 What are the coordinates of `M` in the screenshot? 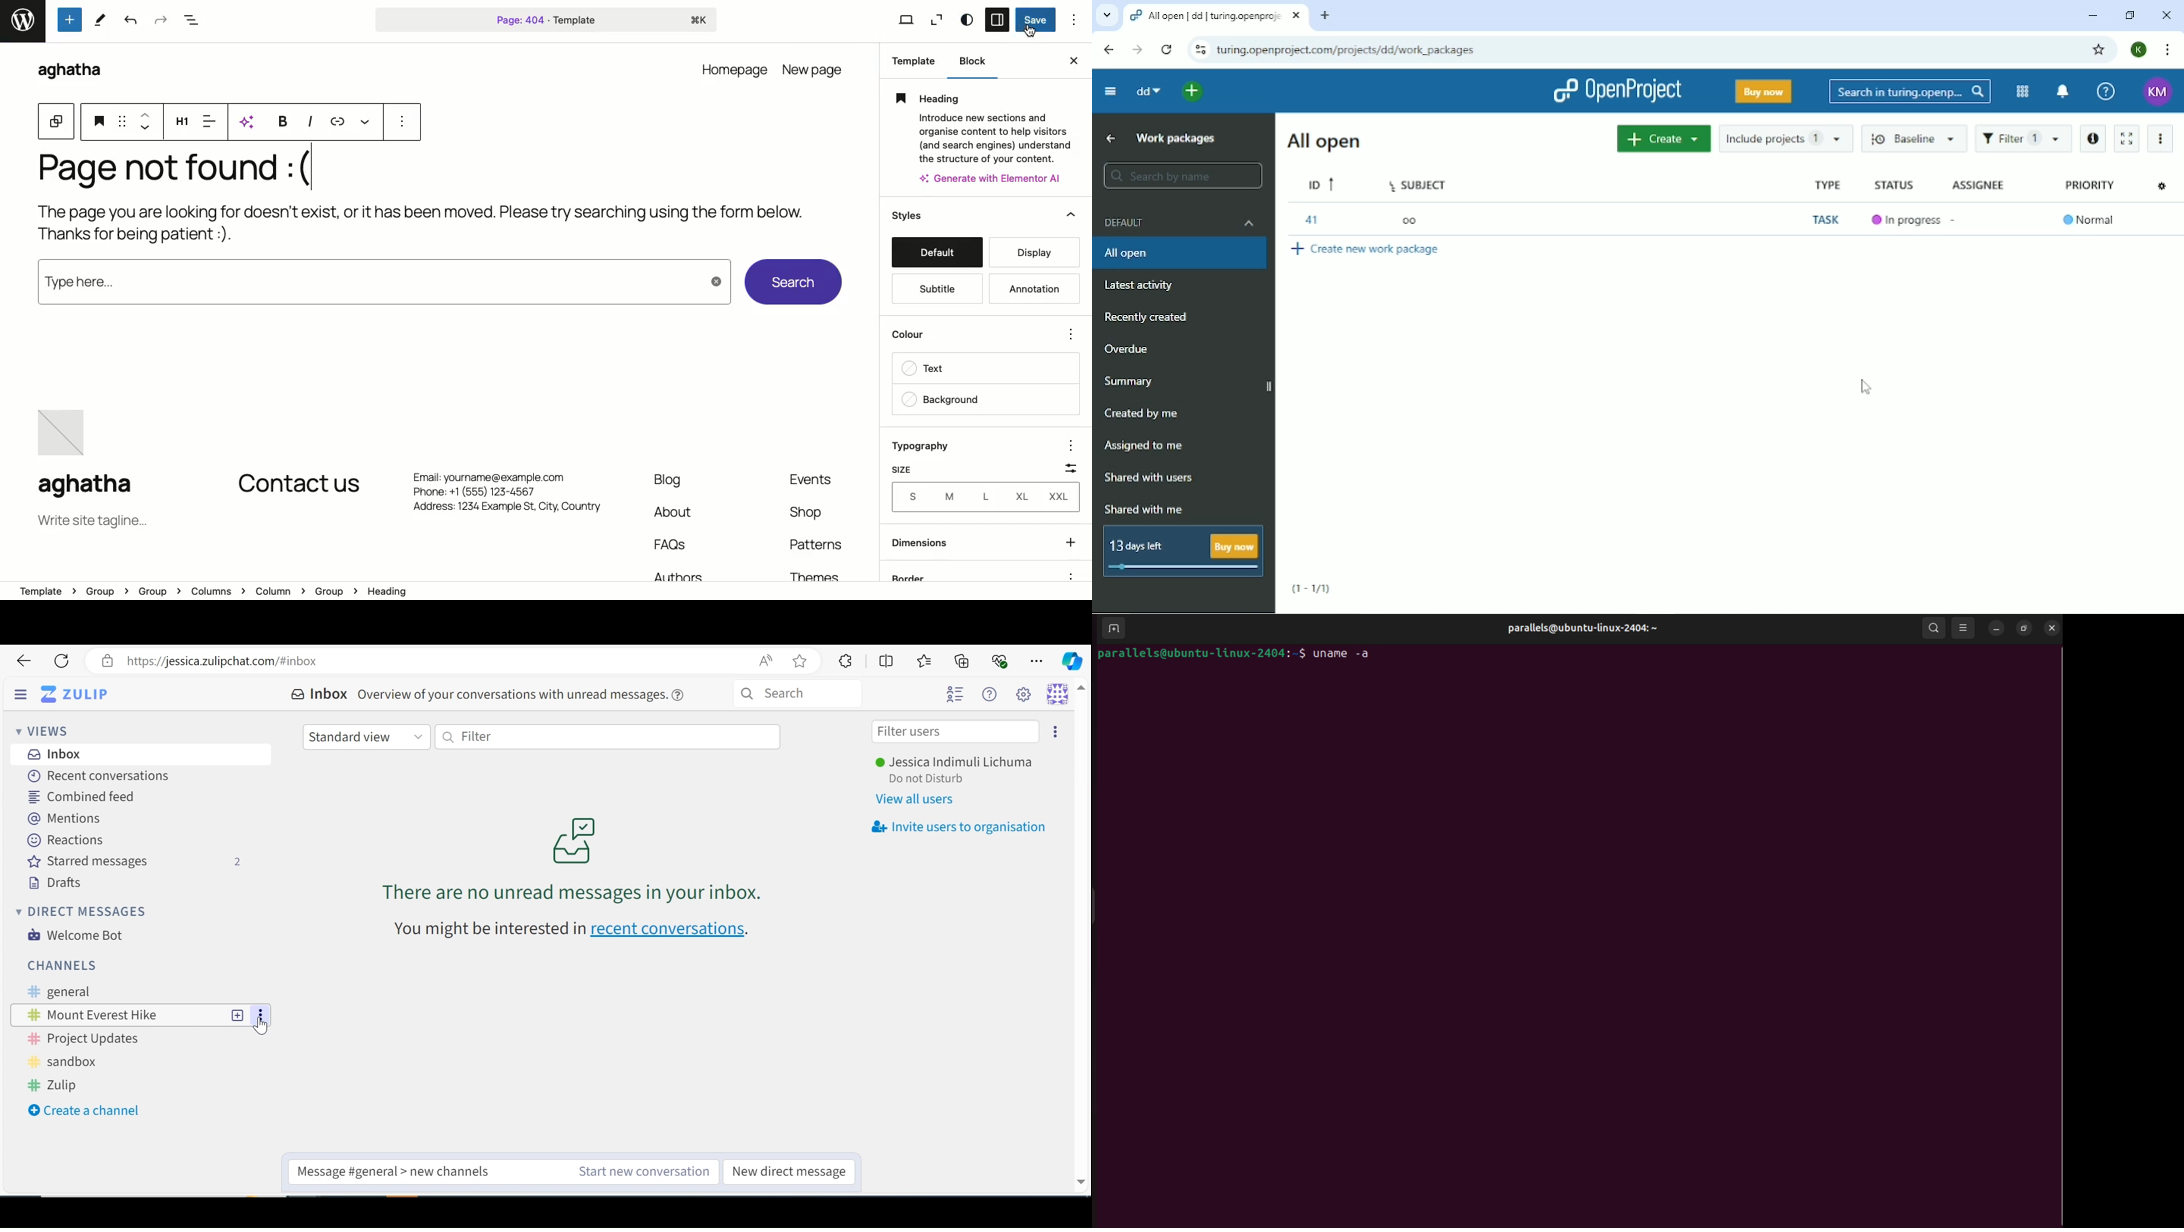 It's located at (947, 497).